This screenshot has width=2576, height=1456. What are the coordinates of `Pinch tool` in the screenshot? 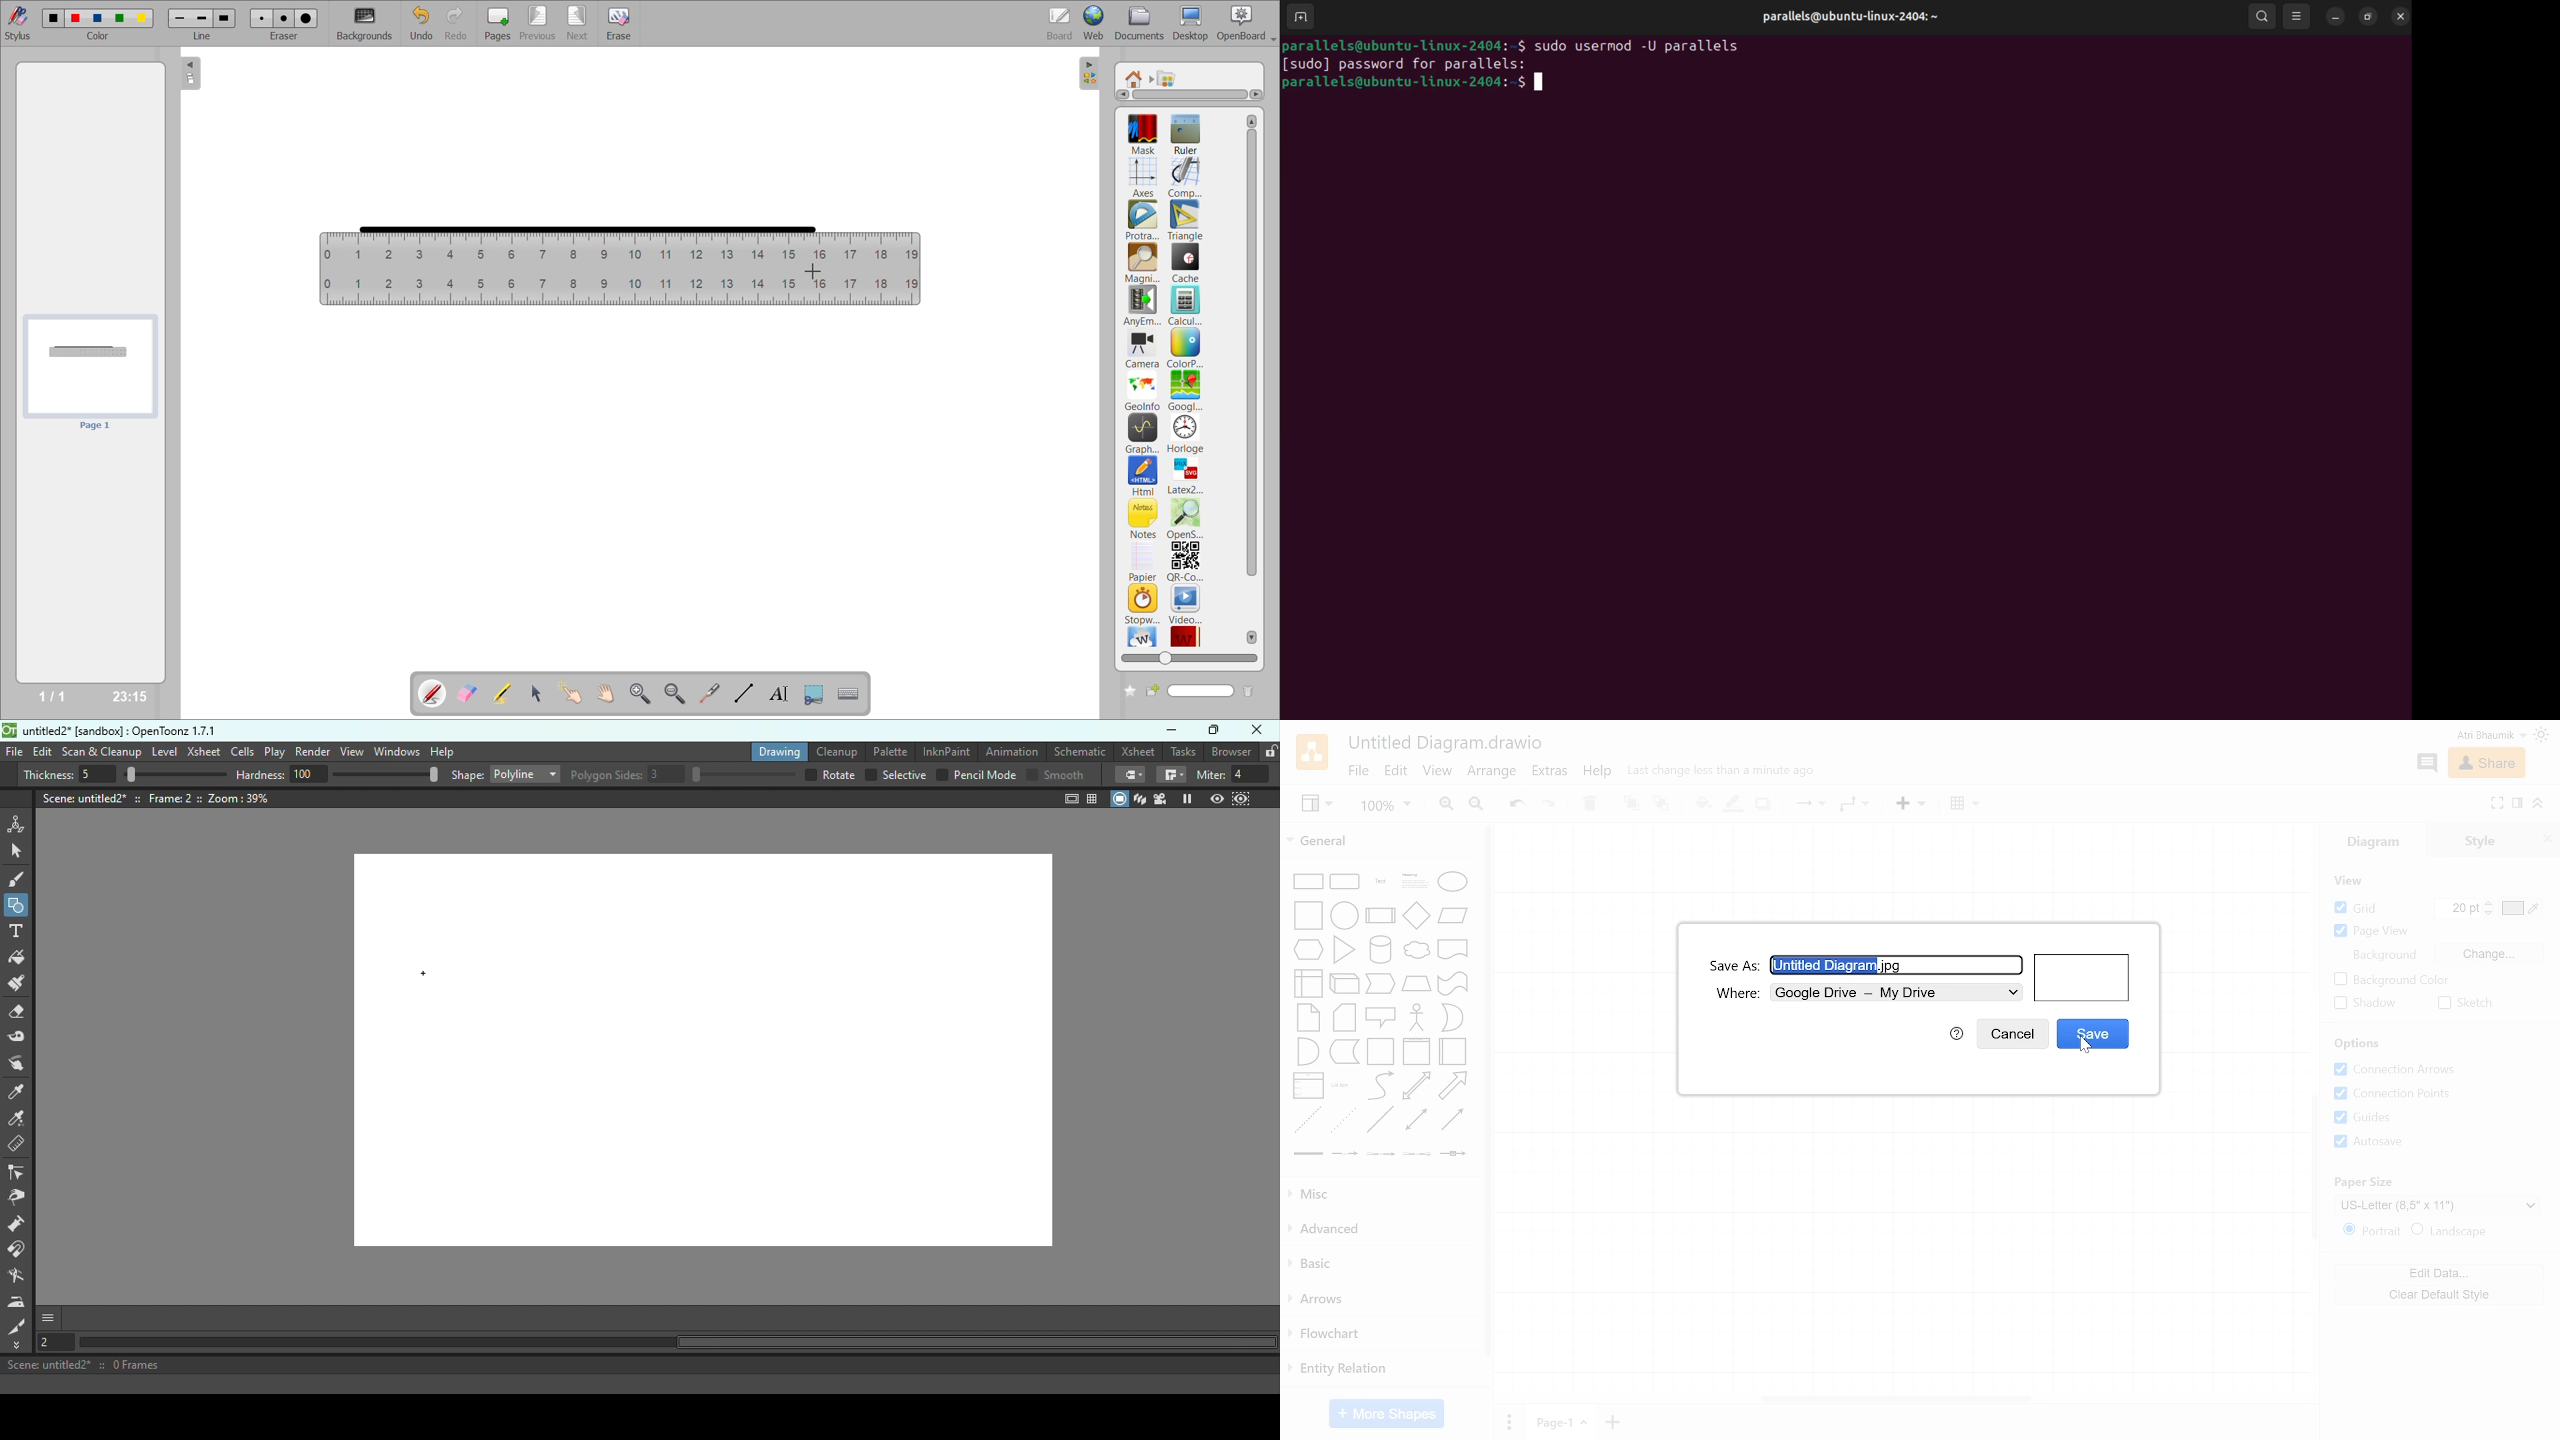 It's located at (22, 1064).